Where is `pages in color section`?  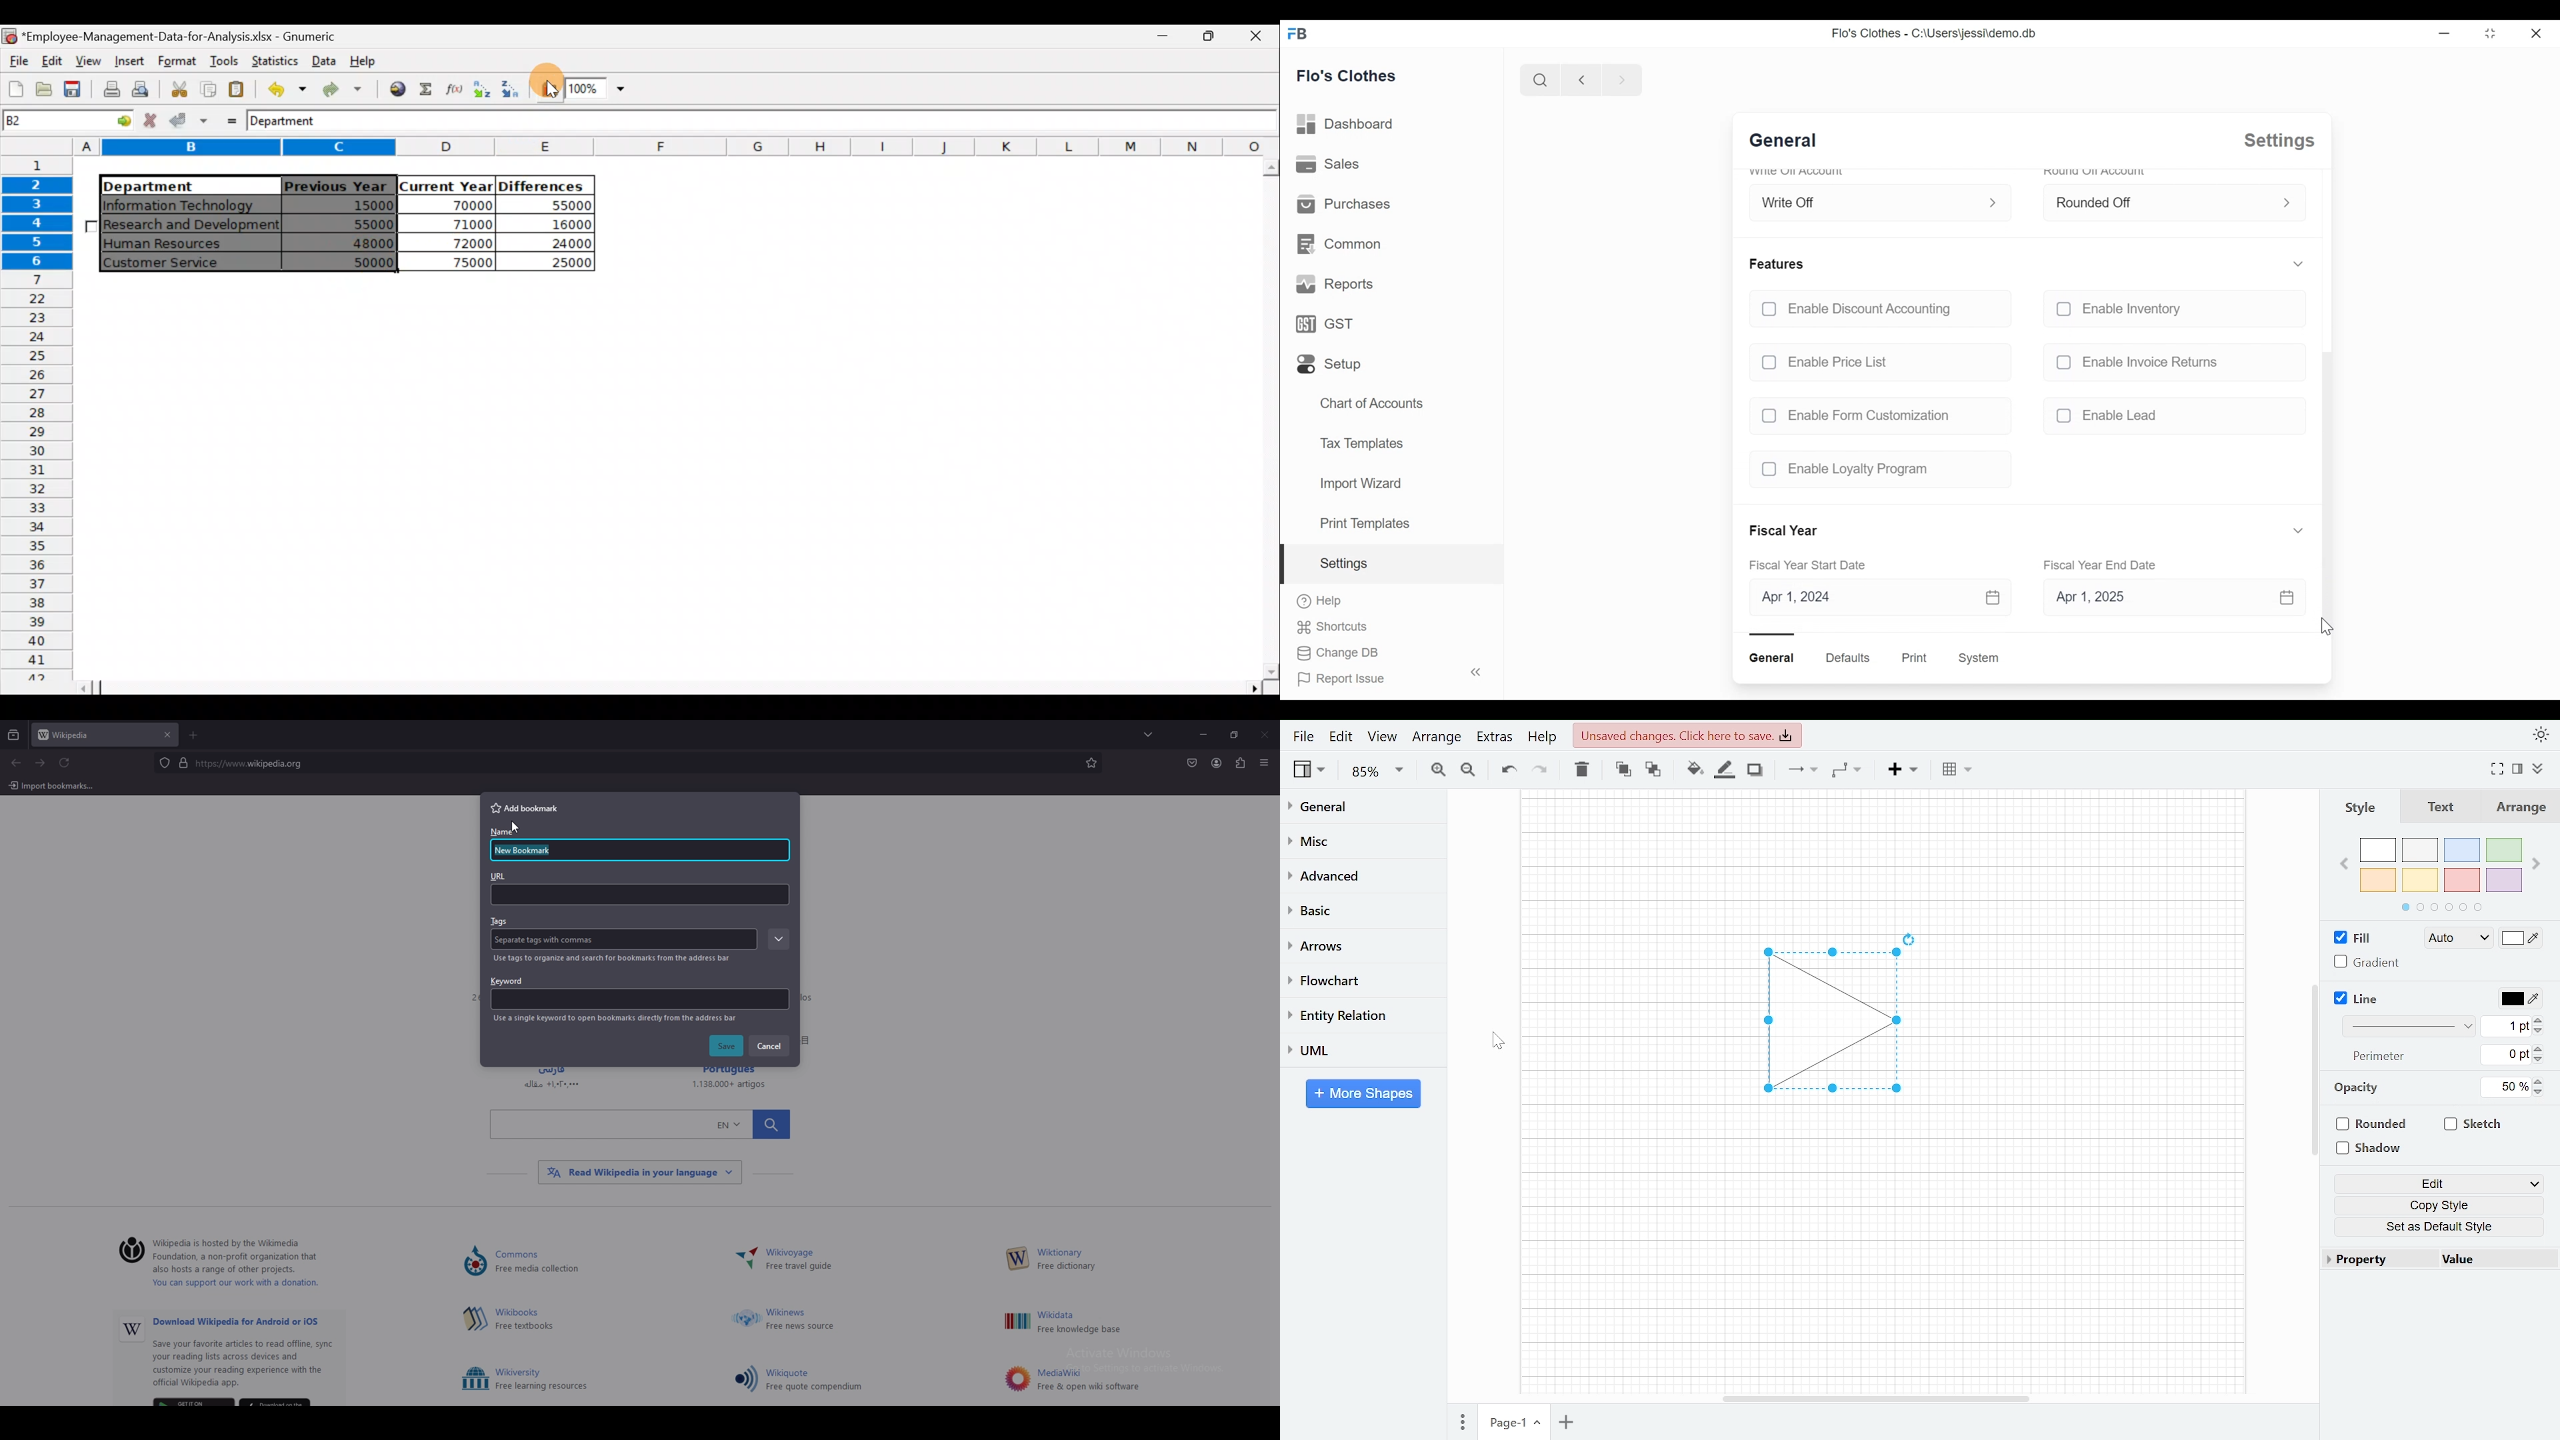
pages in color section is located at coordinates (2439, 905).